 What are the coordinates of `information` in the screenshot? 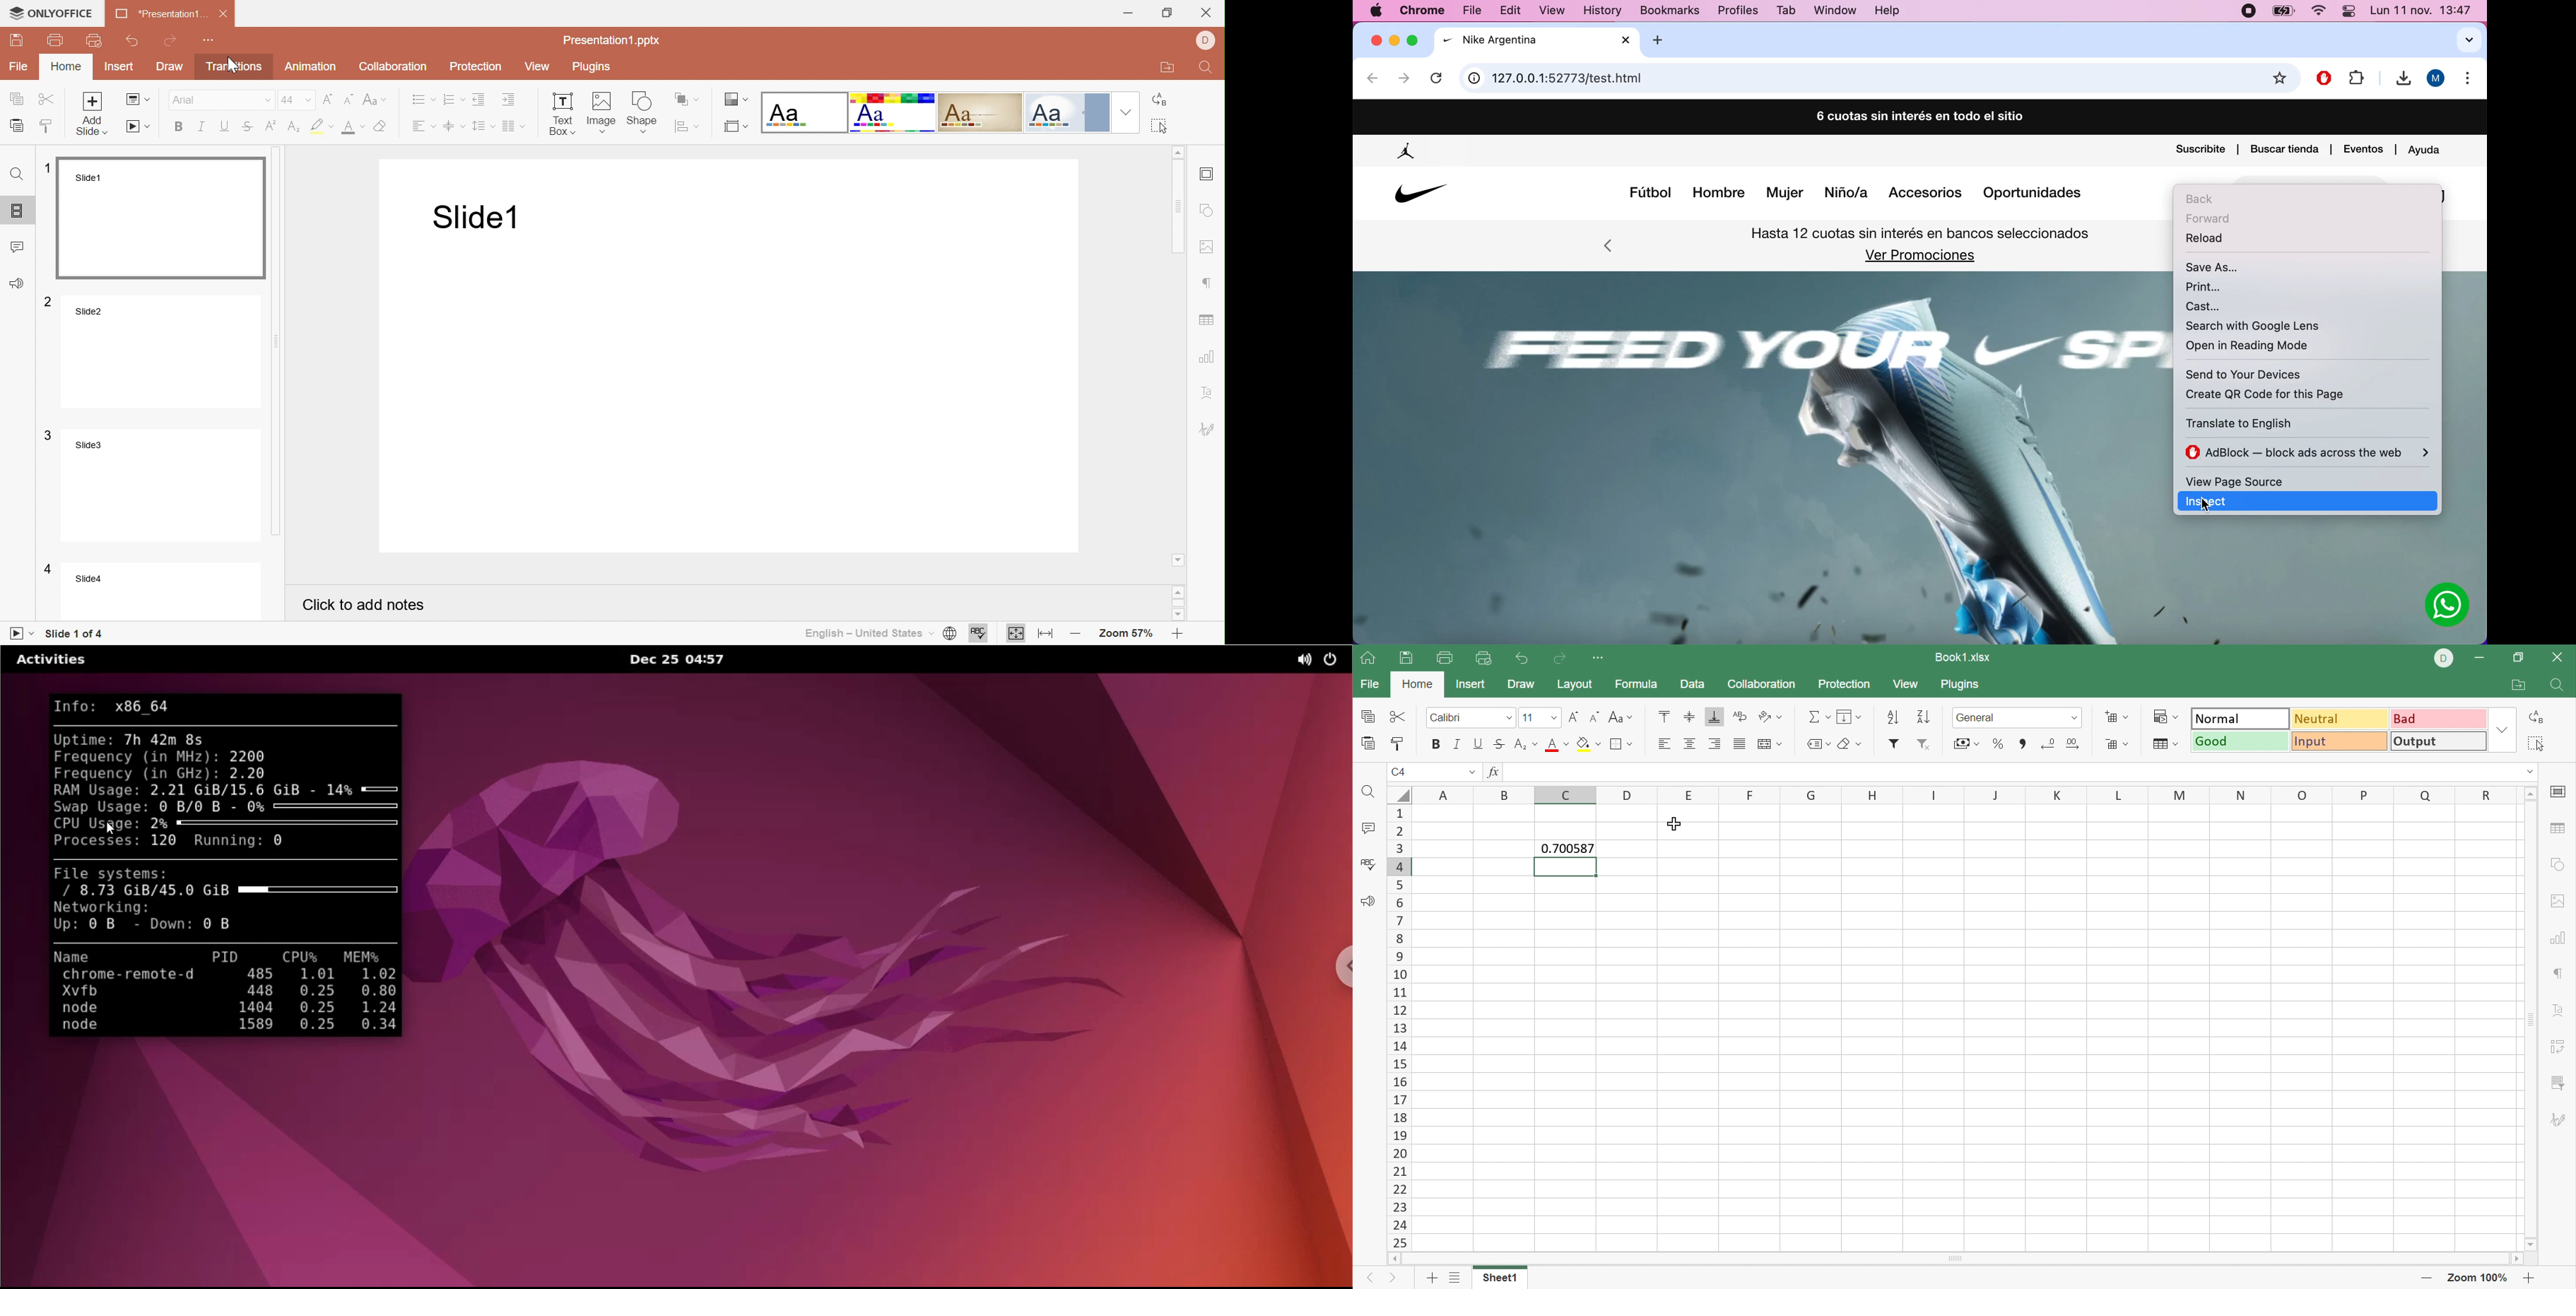 It's located at (1475, 79).